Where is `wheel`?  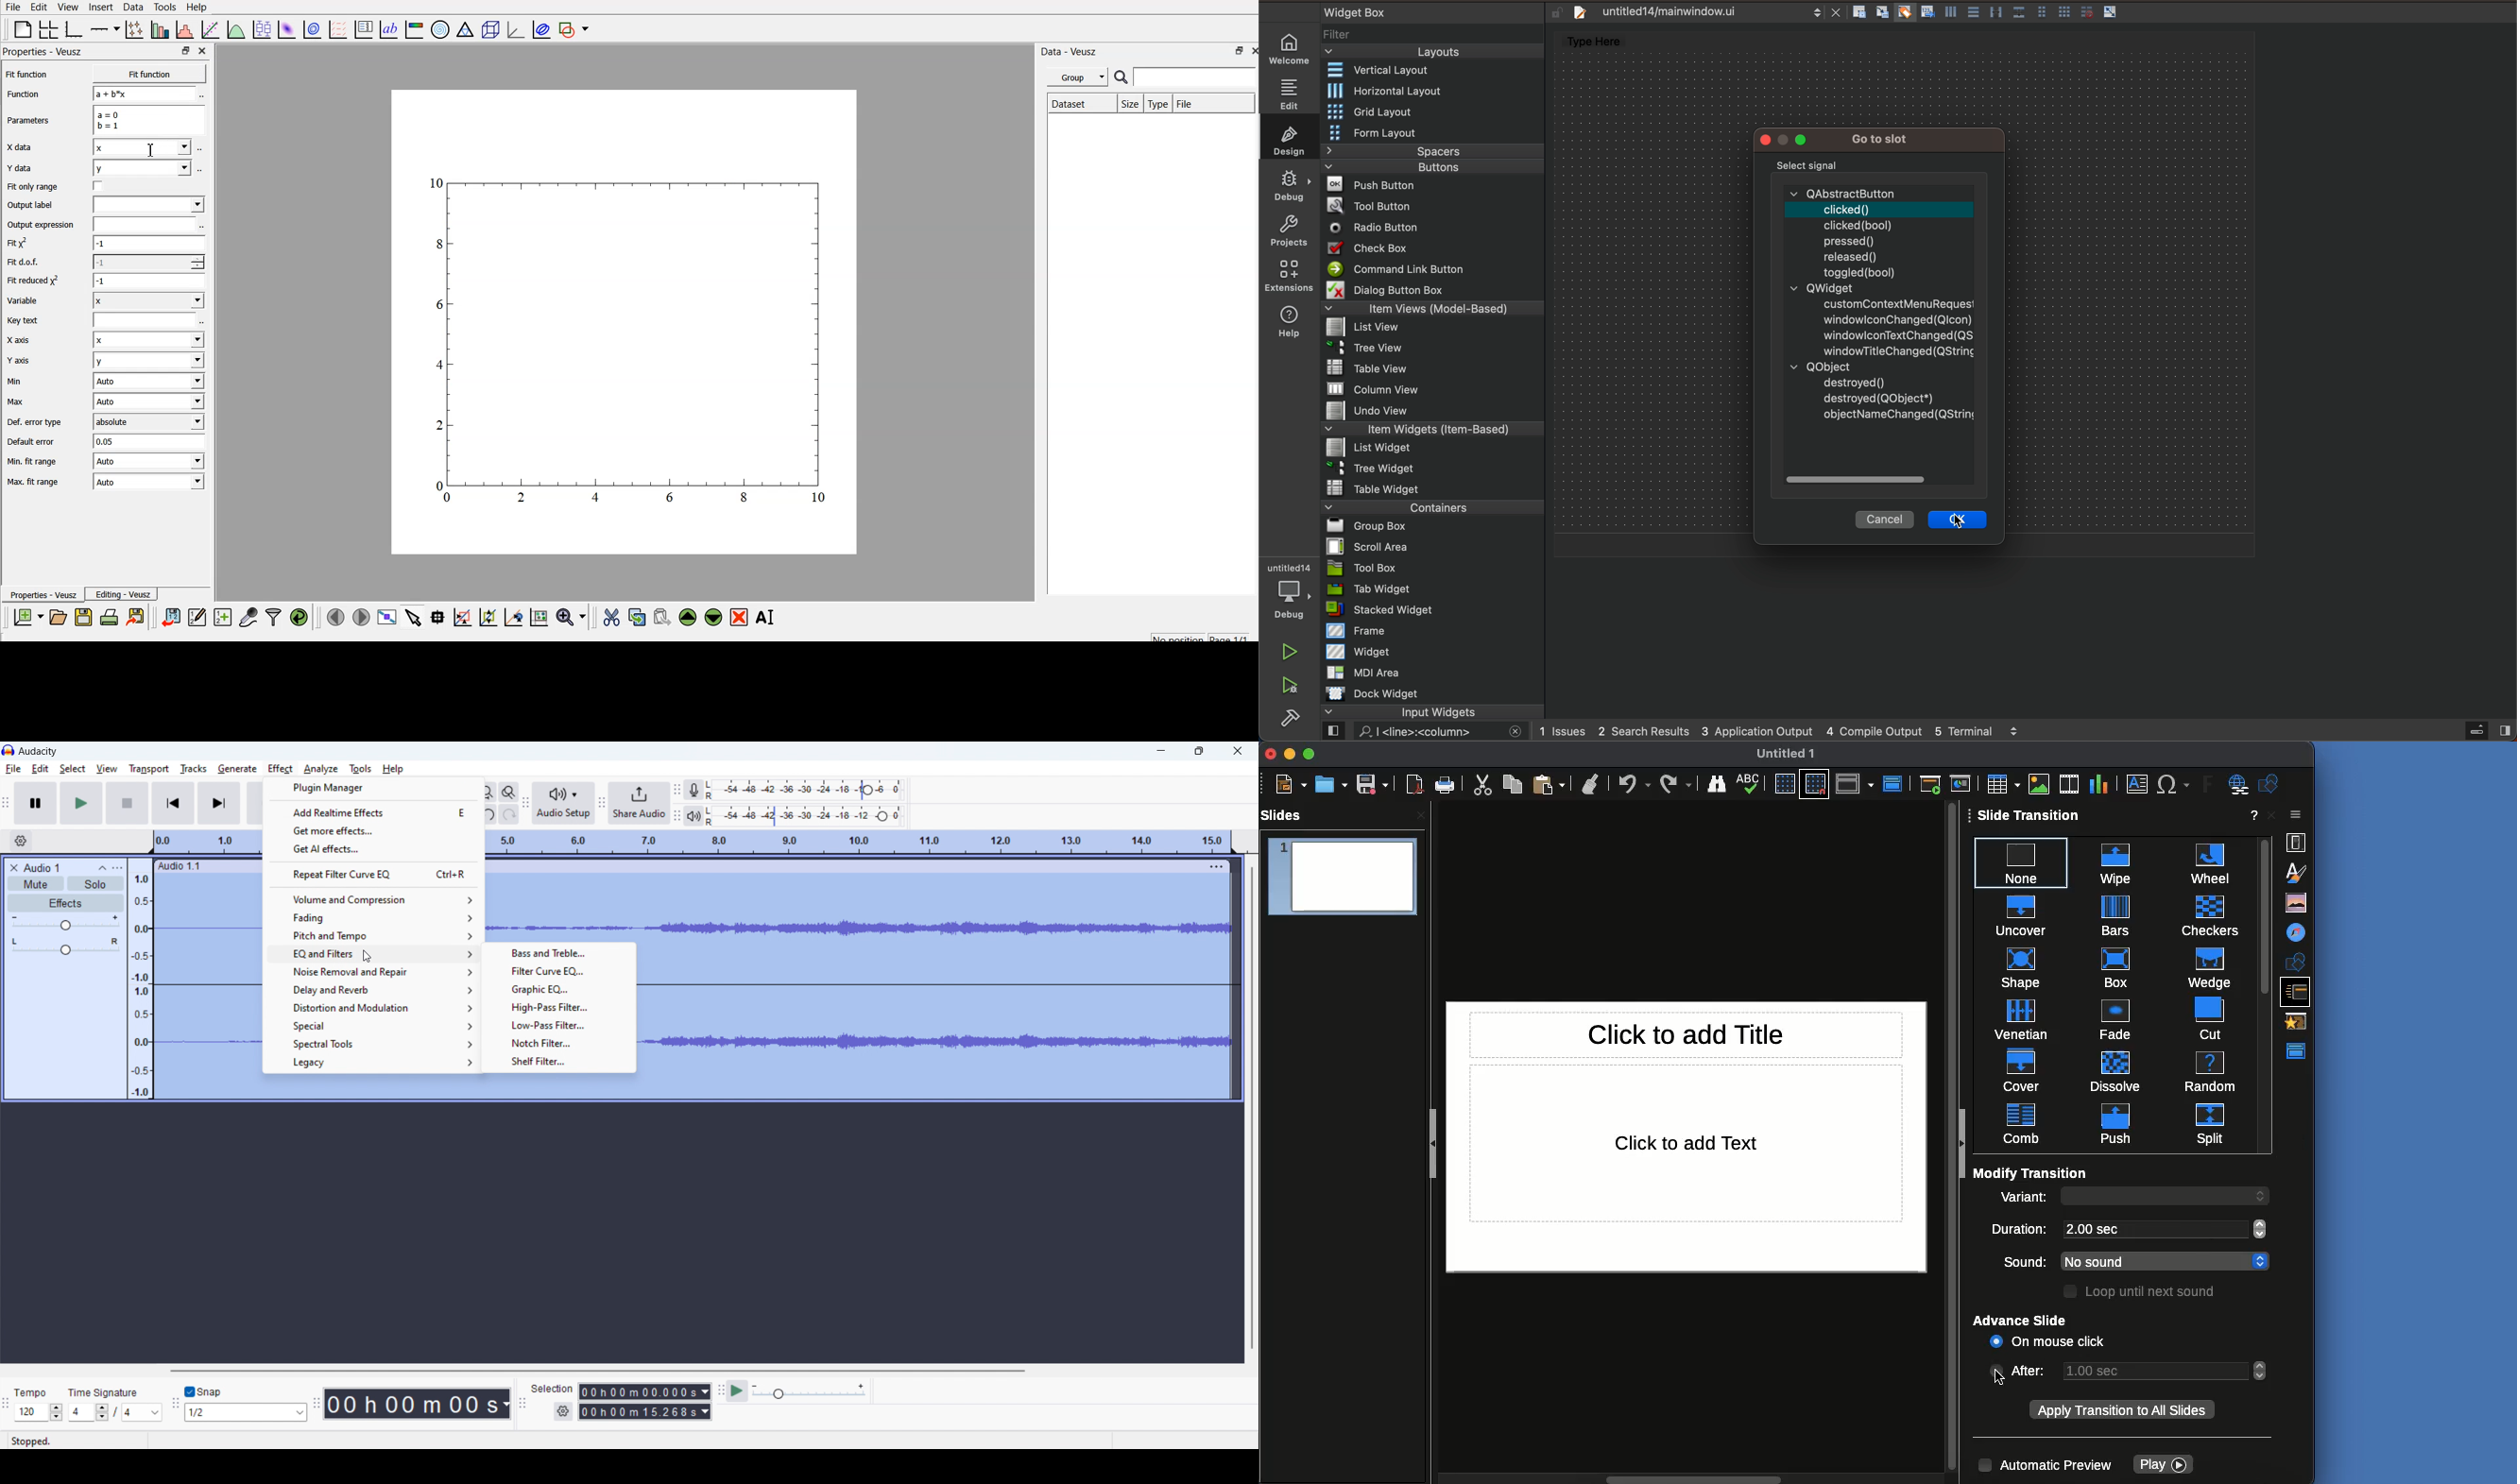
wheel is located at coordinates (2203, 861).